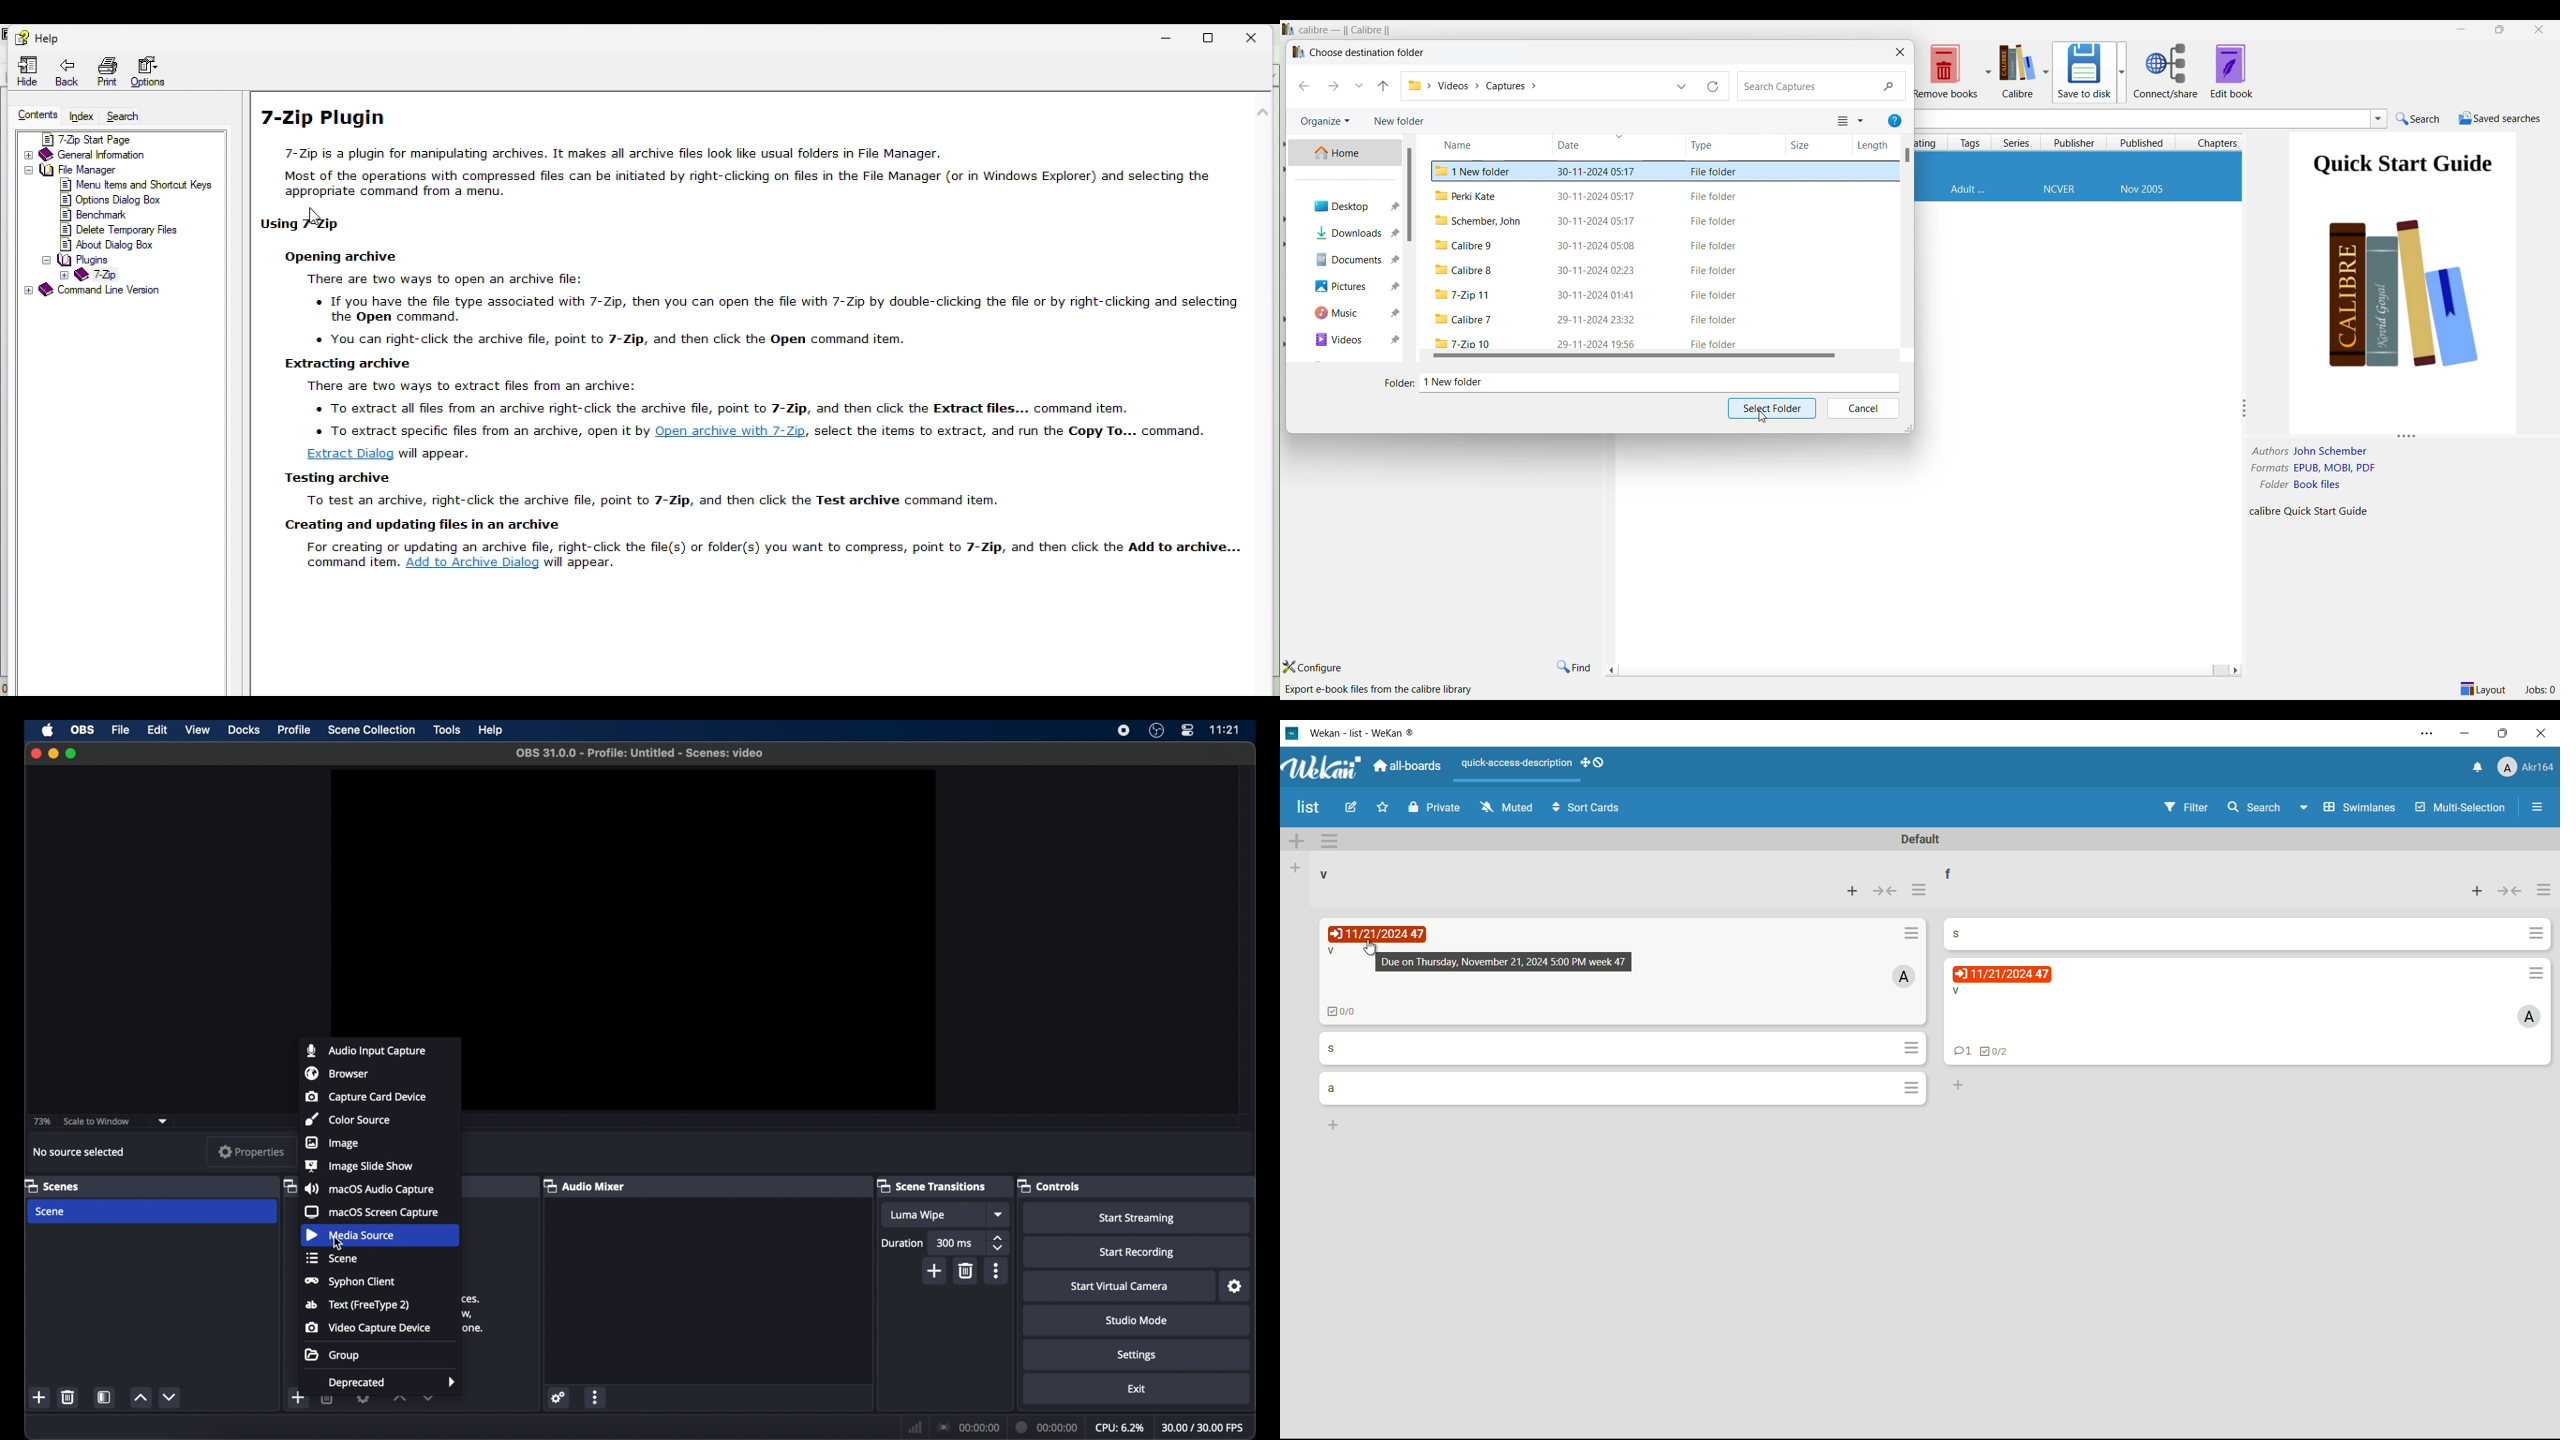 Image resolution: width=2576 pixels, height=1456 pixels. Describe the element at coordinates (1959, 1053) in the screenshot. I see `comment` at that location.